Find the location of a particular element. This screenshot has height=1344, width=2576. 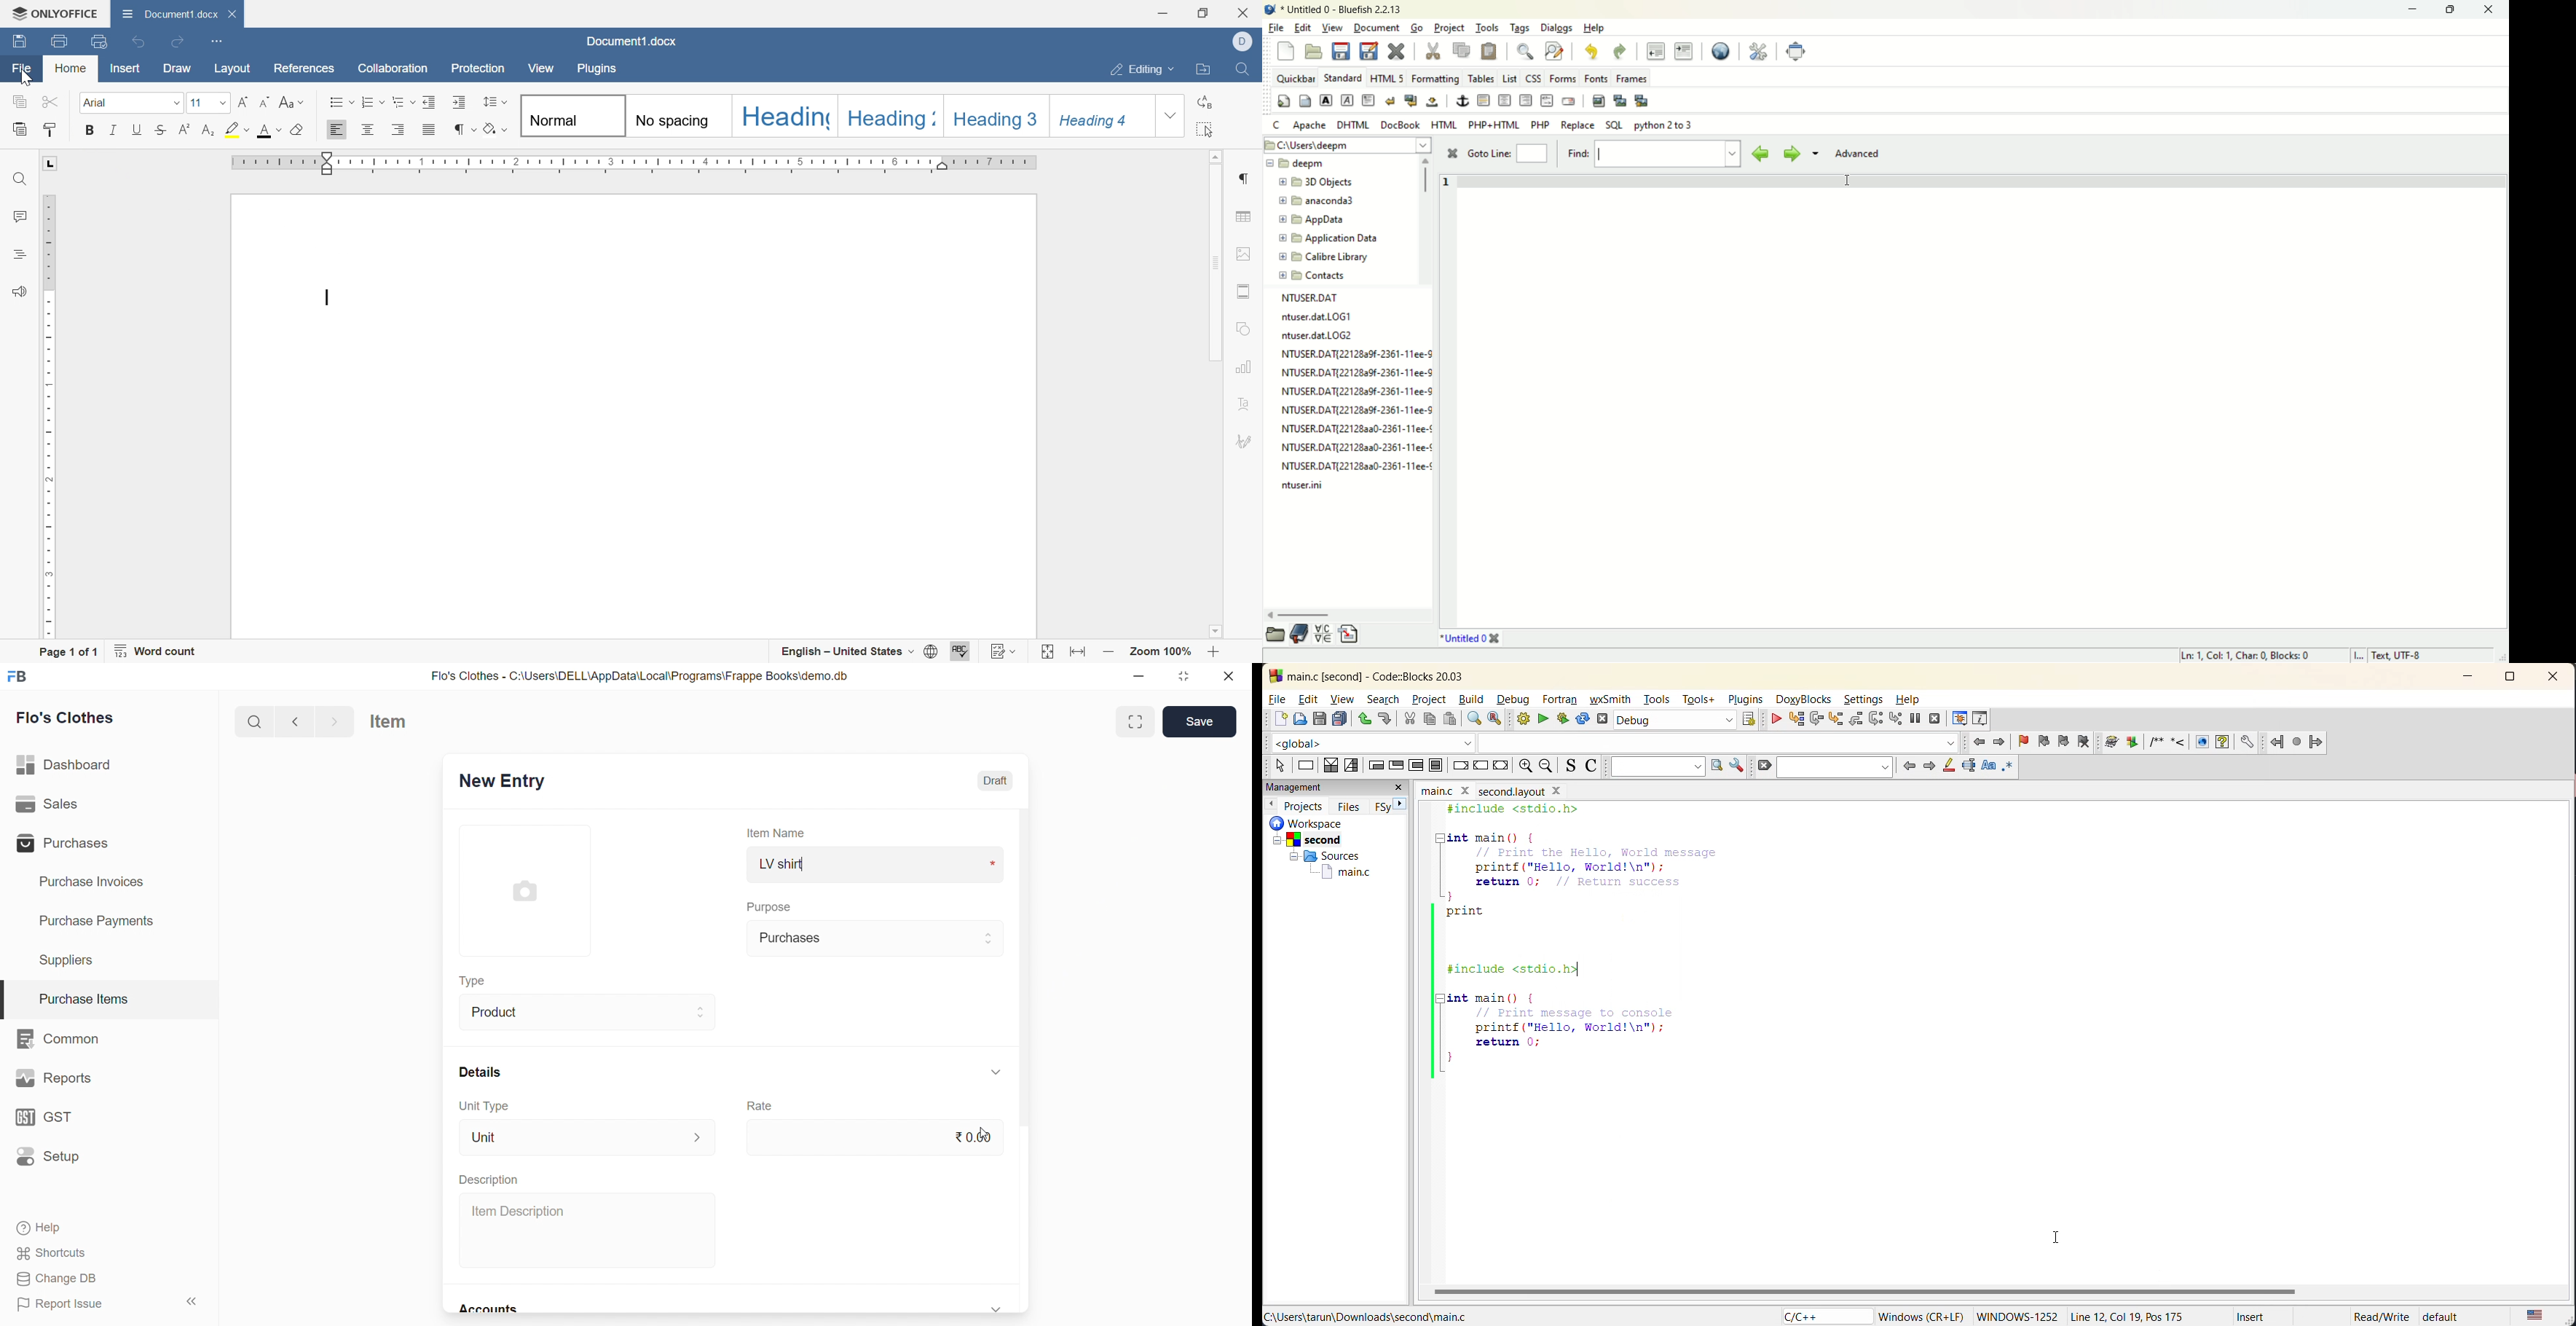

main.c is located at coordinates (1336, 871).